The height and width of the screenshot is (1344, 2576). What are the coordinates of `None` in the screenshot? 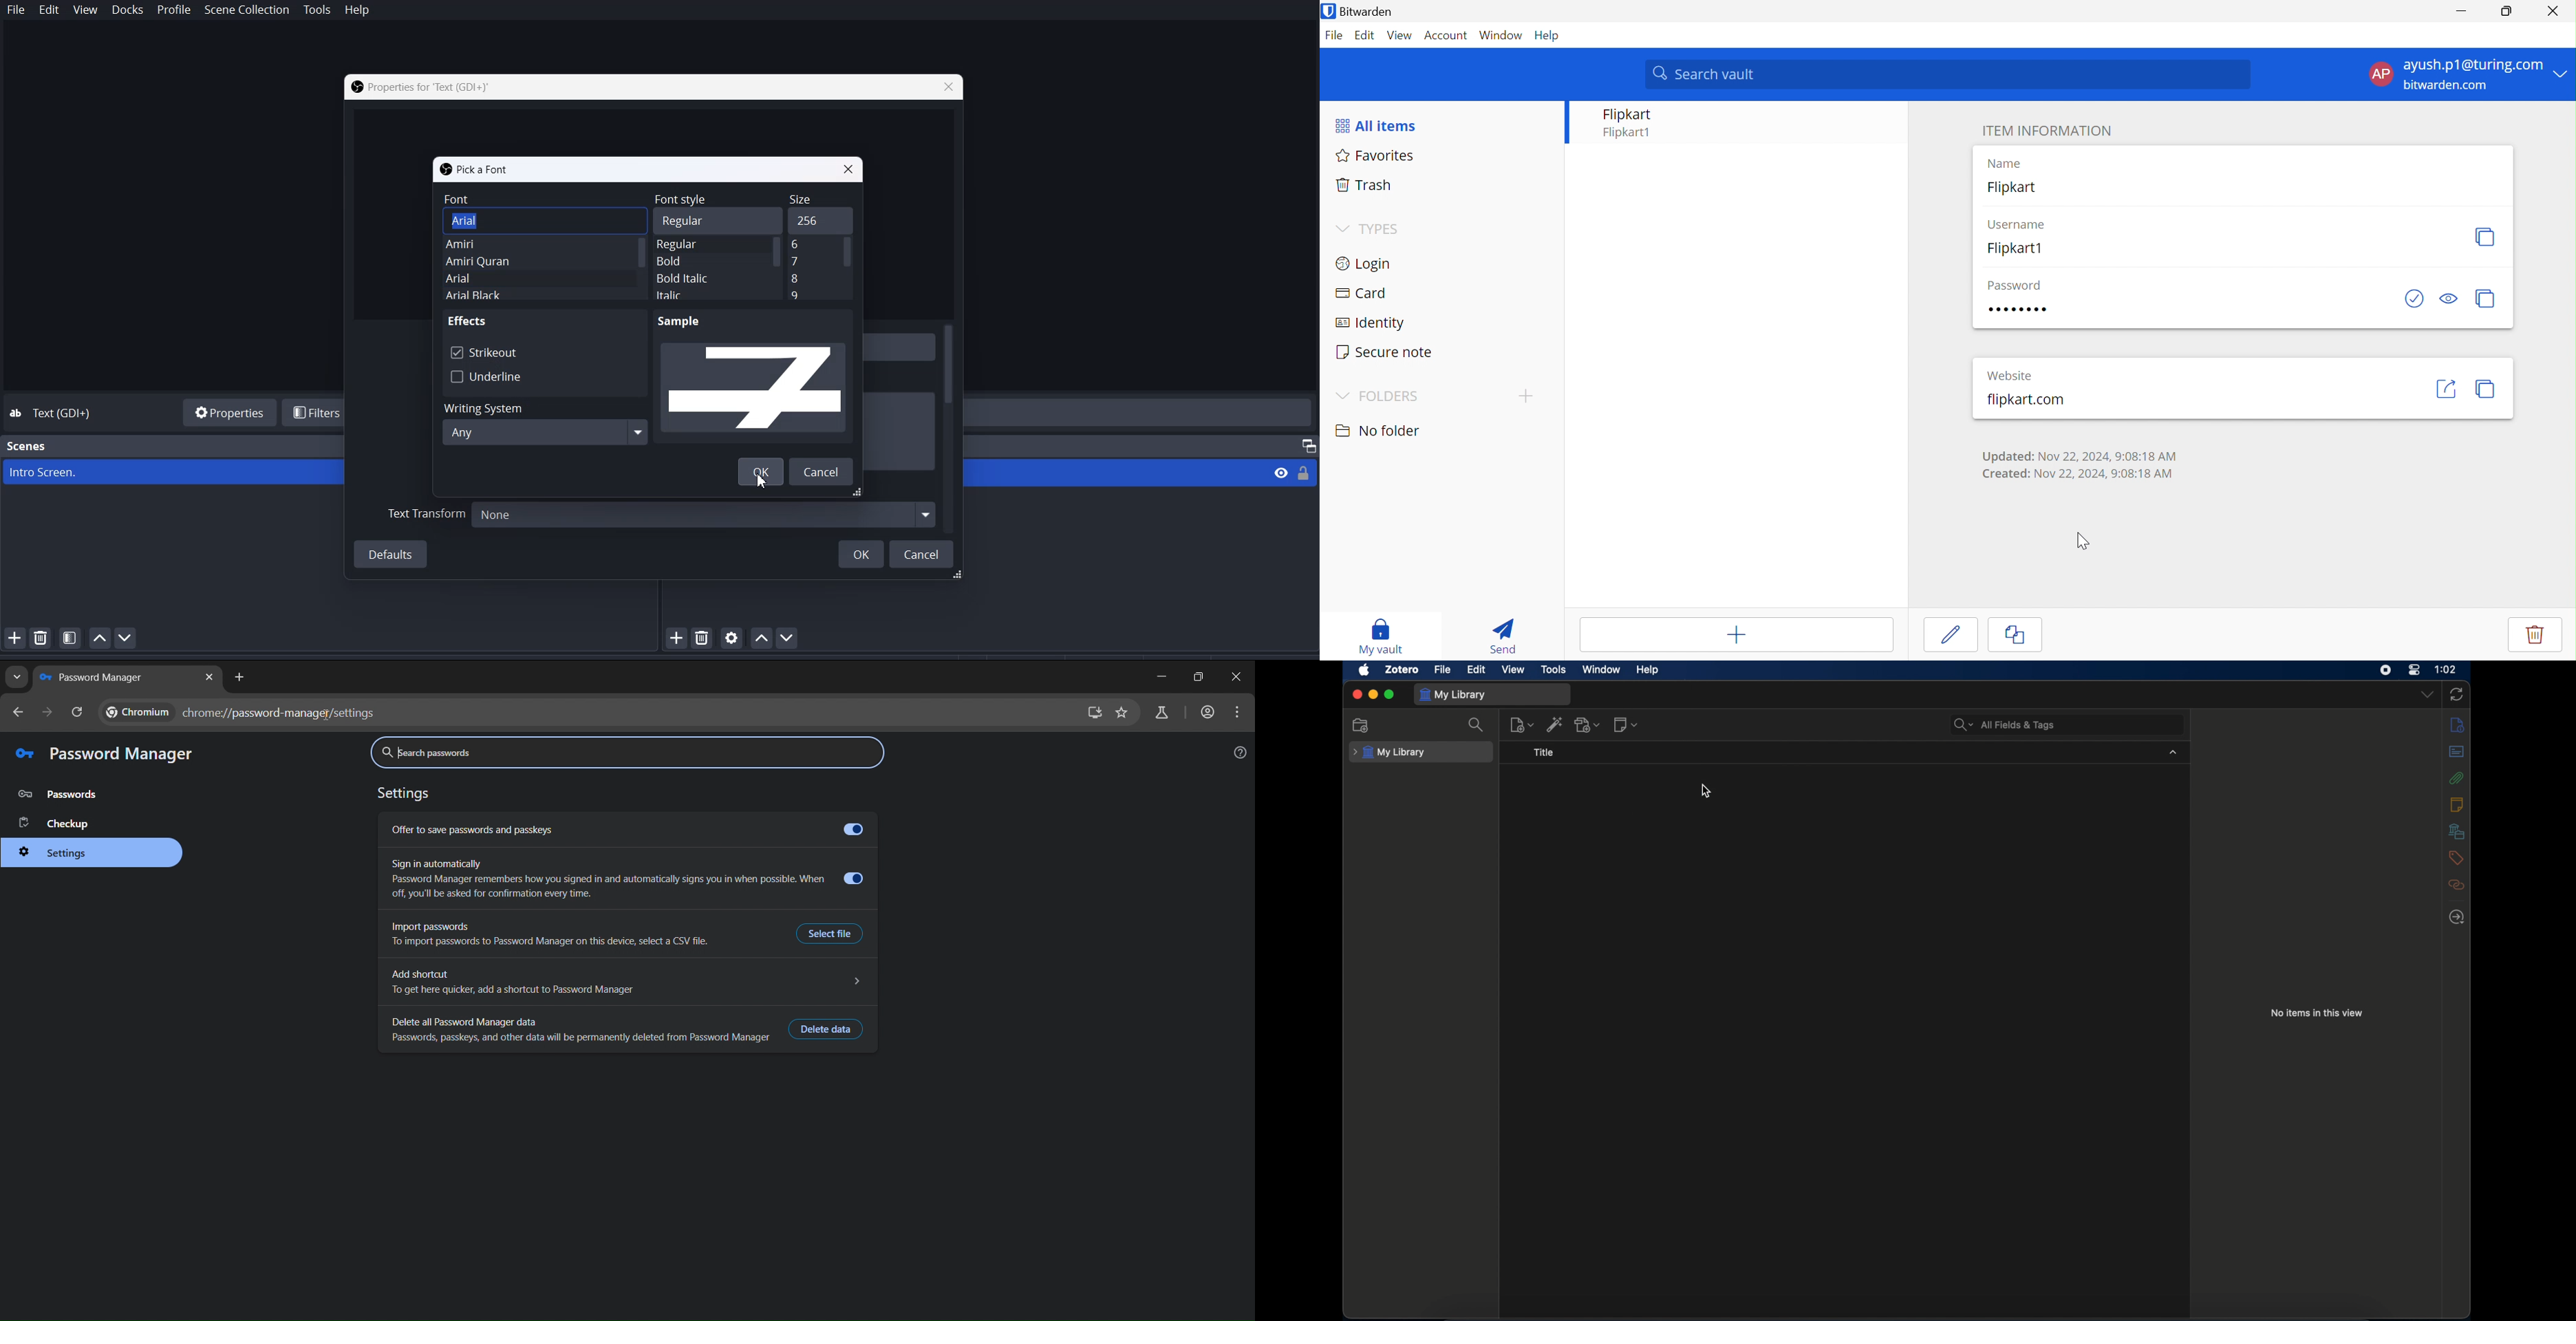 It's located at (702, 513).